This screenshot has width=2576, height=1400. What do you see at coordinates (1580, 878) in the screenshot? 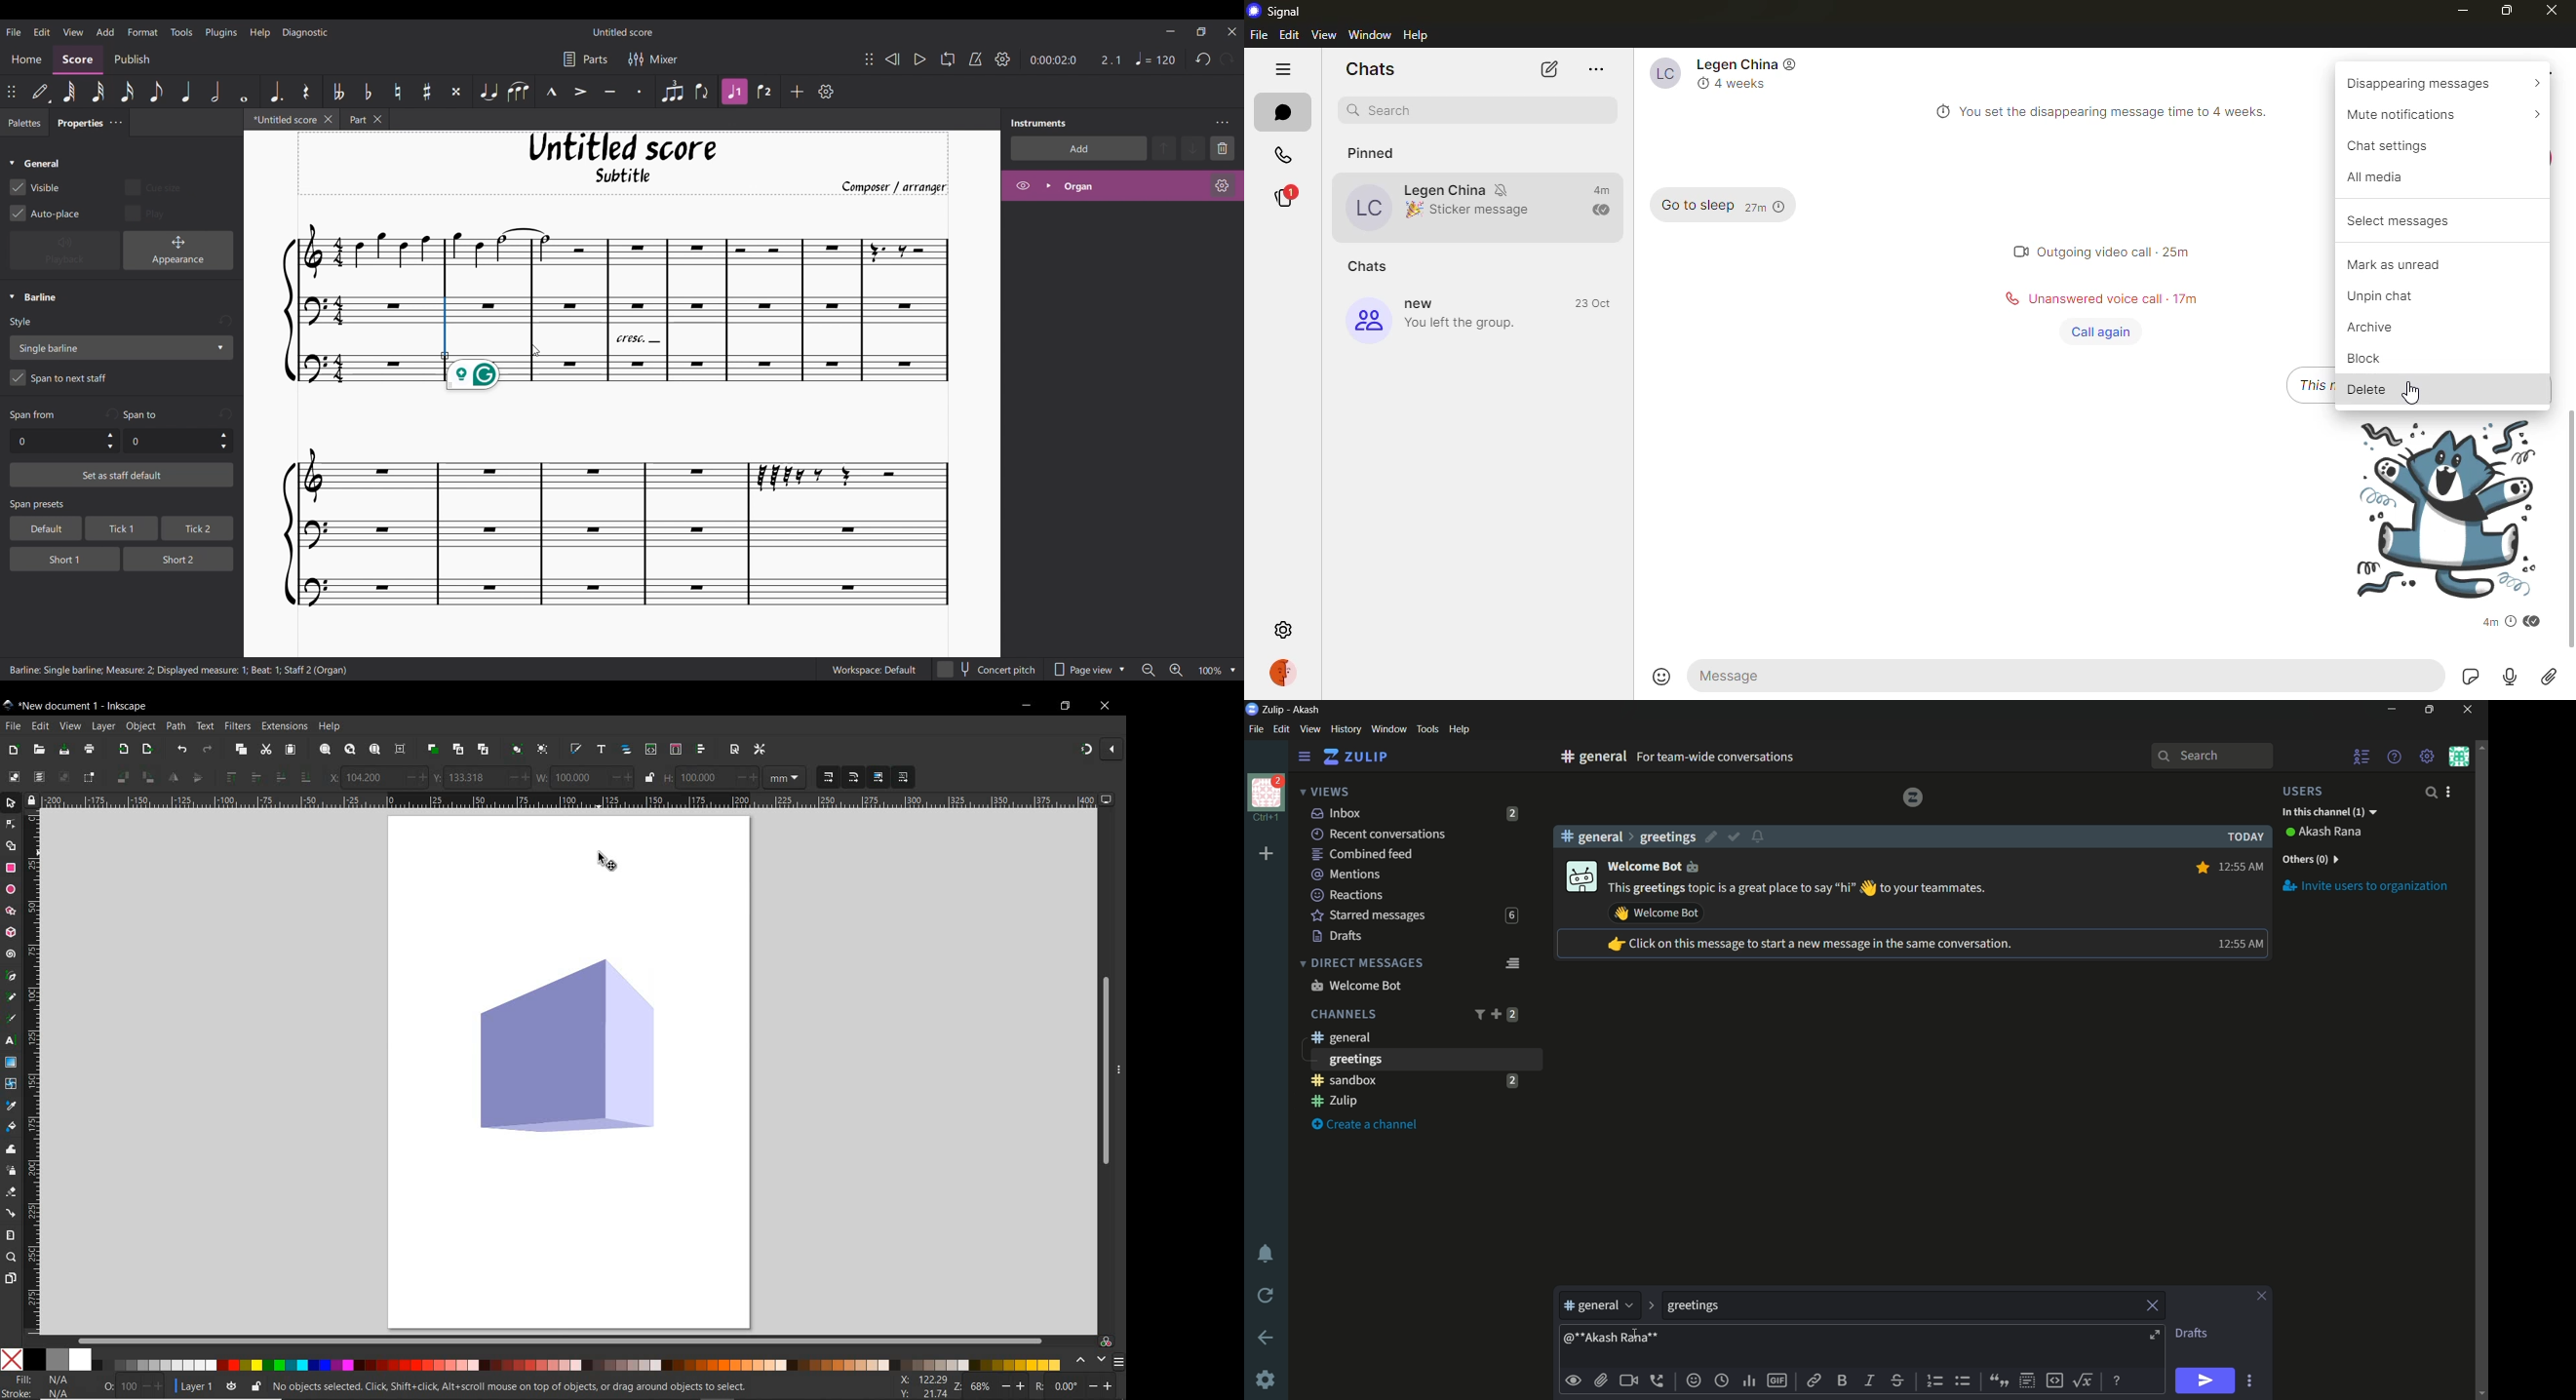
I see `display picture` at bounding box center [1580, 878].